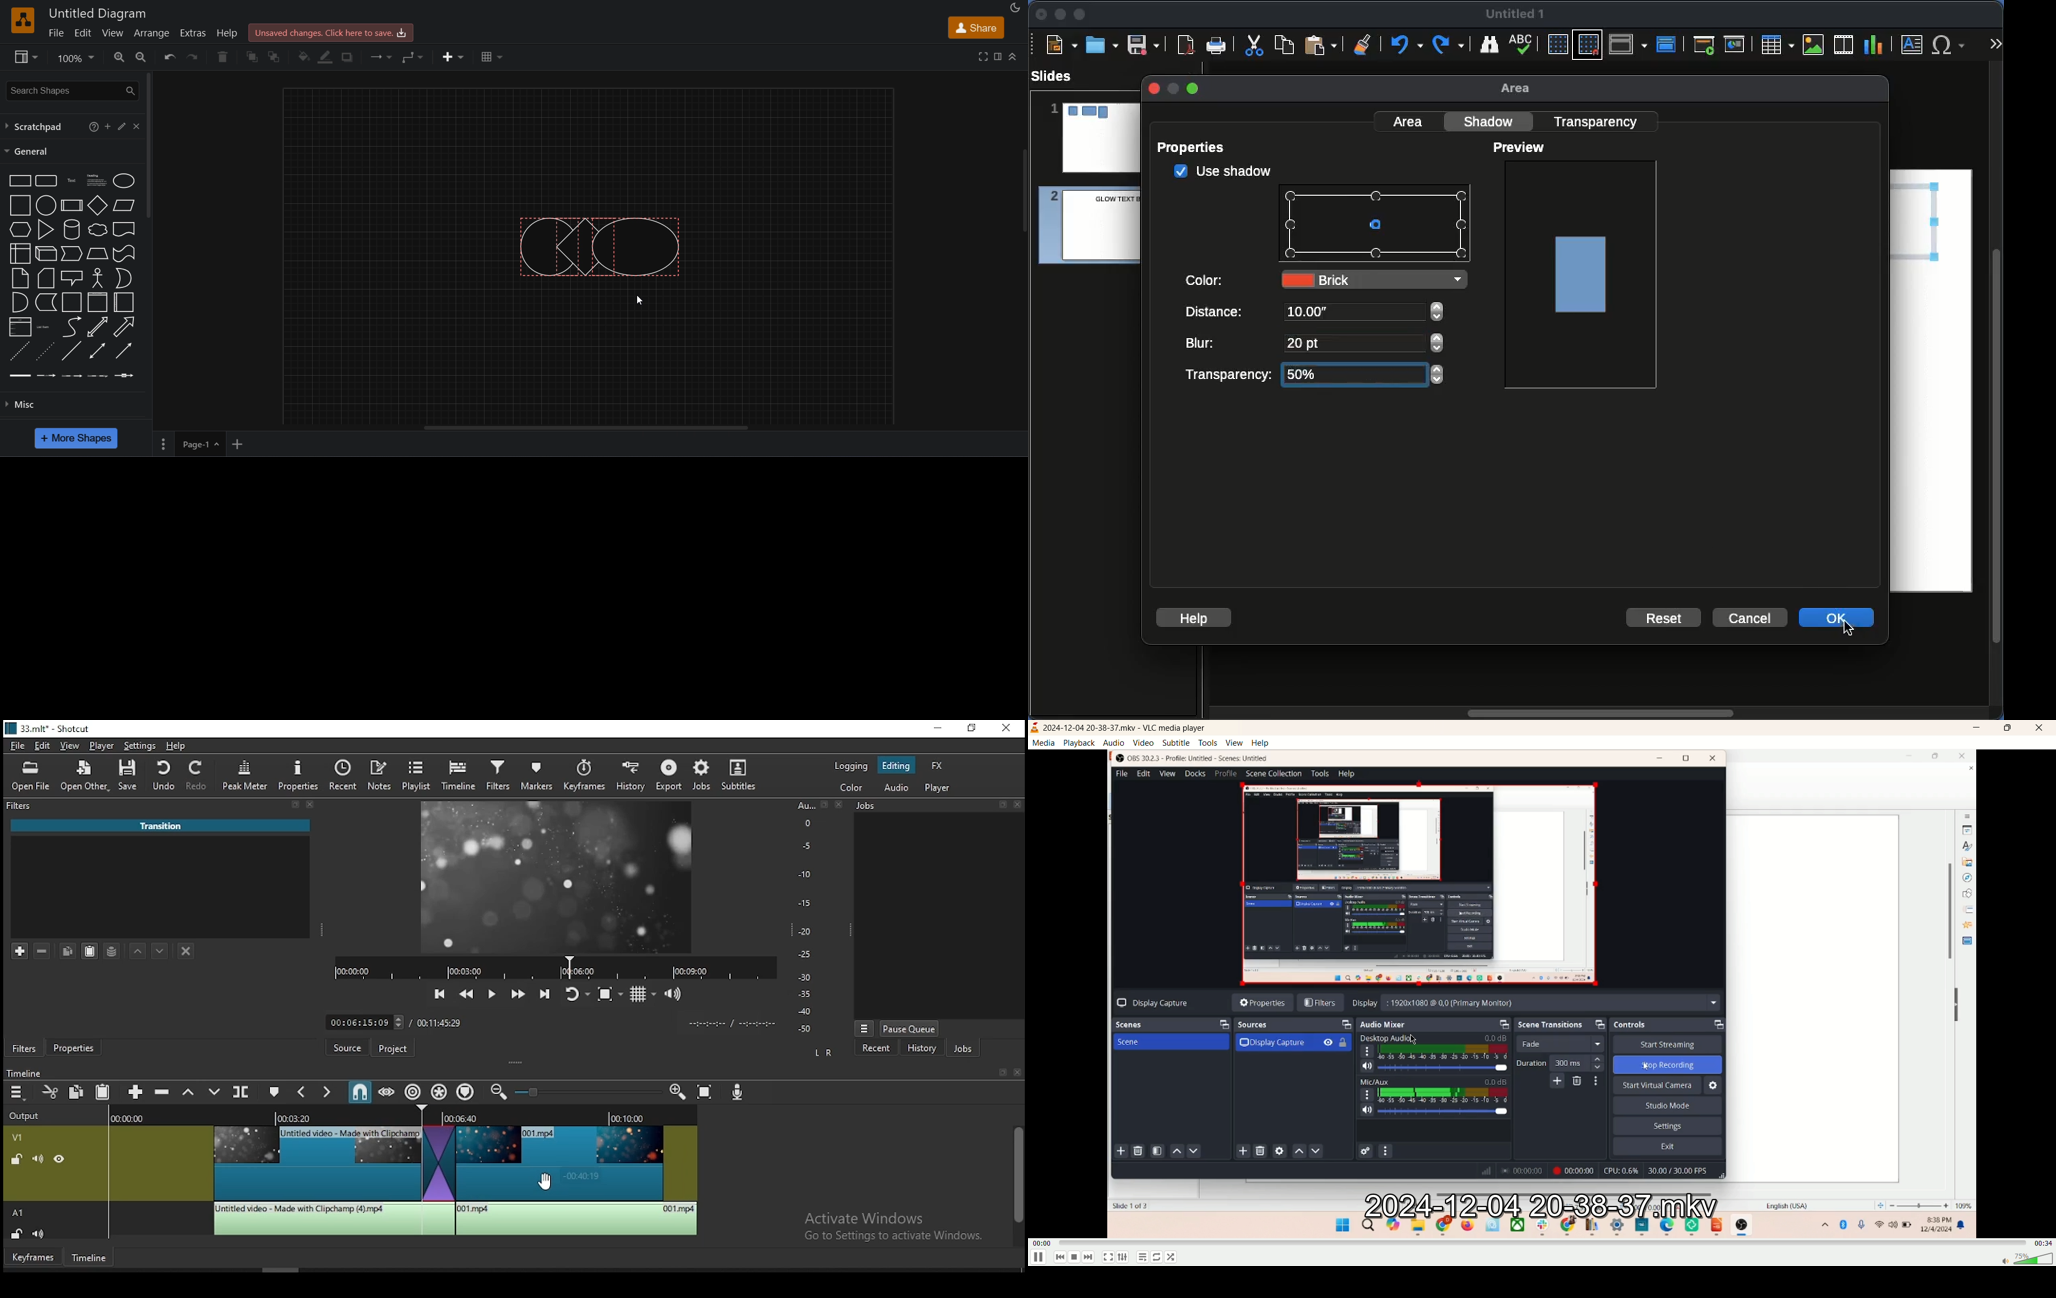 The width and height of the screenshot is (2072, 1316). Describe the element at coordinates (25, 57) in the screenshot. I see `view` at that location.